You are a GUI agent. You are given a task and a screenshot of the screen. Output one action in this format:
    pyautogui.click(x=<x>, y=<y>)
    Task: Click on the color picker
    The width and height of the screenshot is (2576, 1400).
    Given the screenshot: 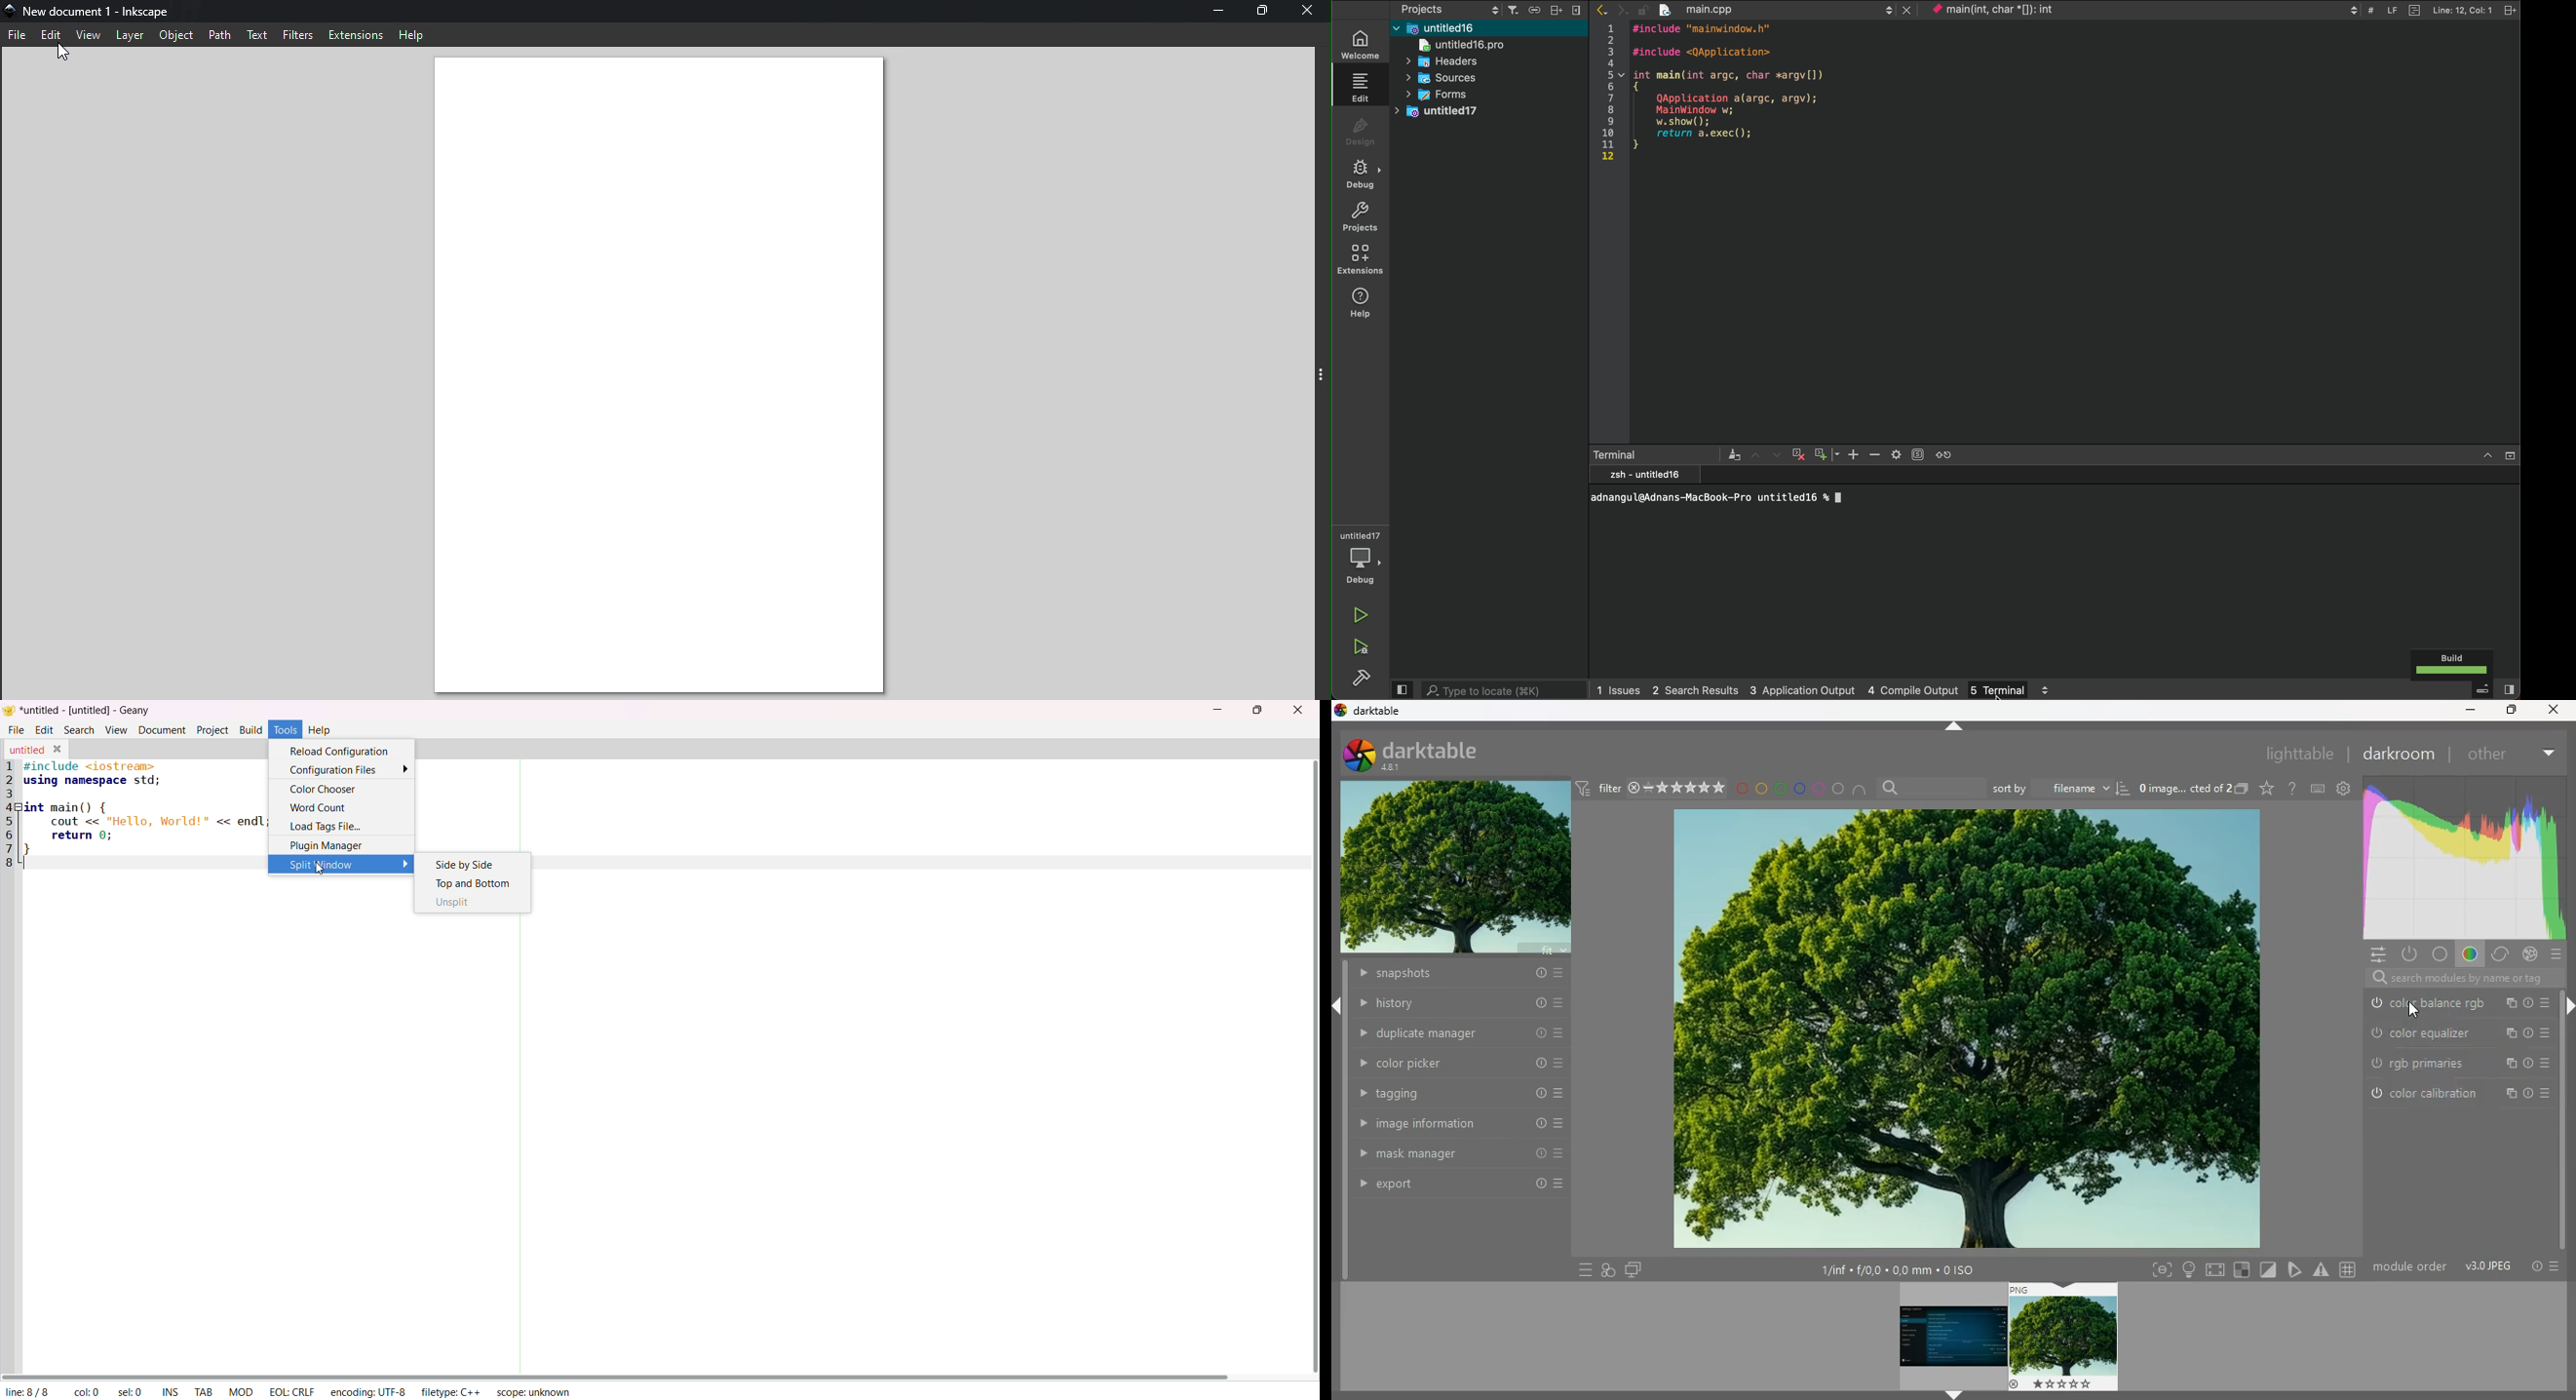 What is the action you would take?
    pyautogui.click(x=1462, y=1063)
    